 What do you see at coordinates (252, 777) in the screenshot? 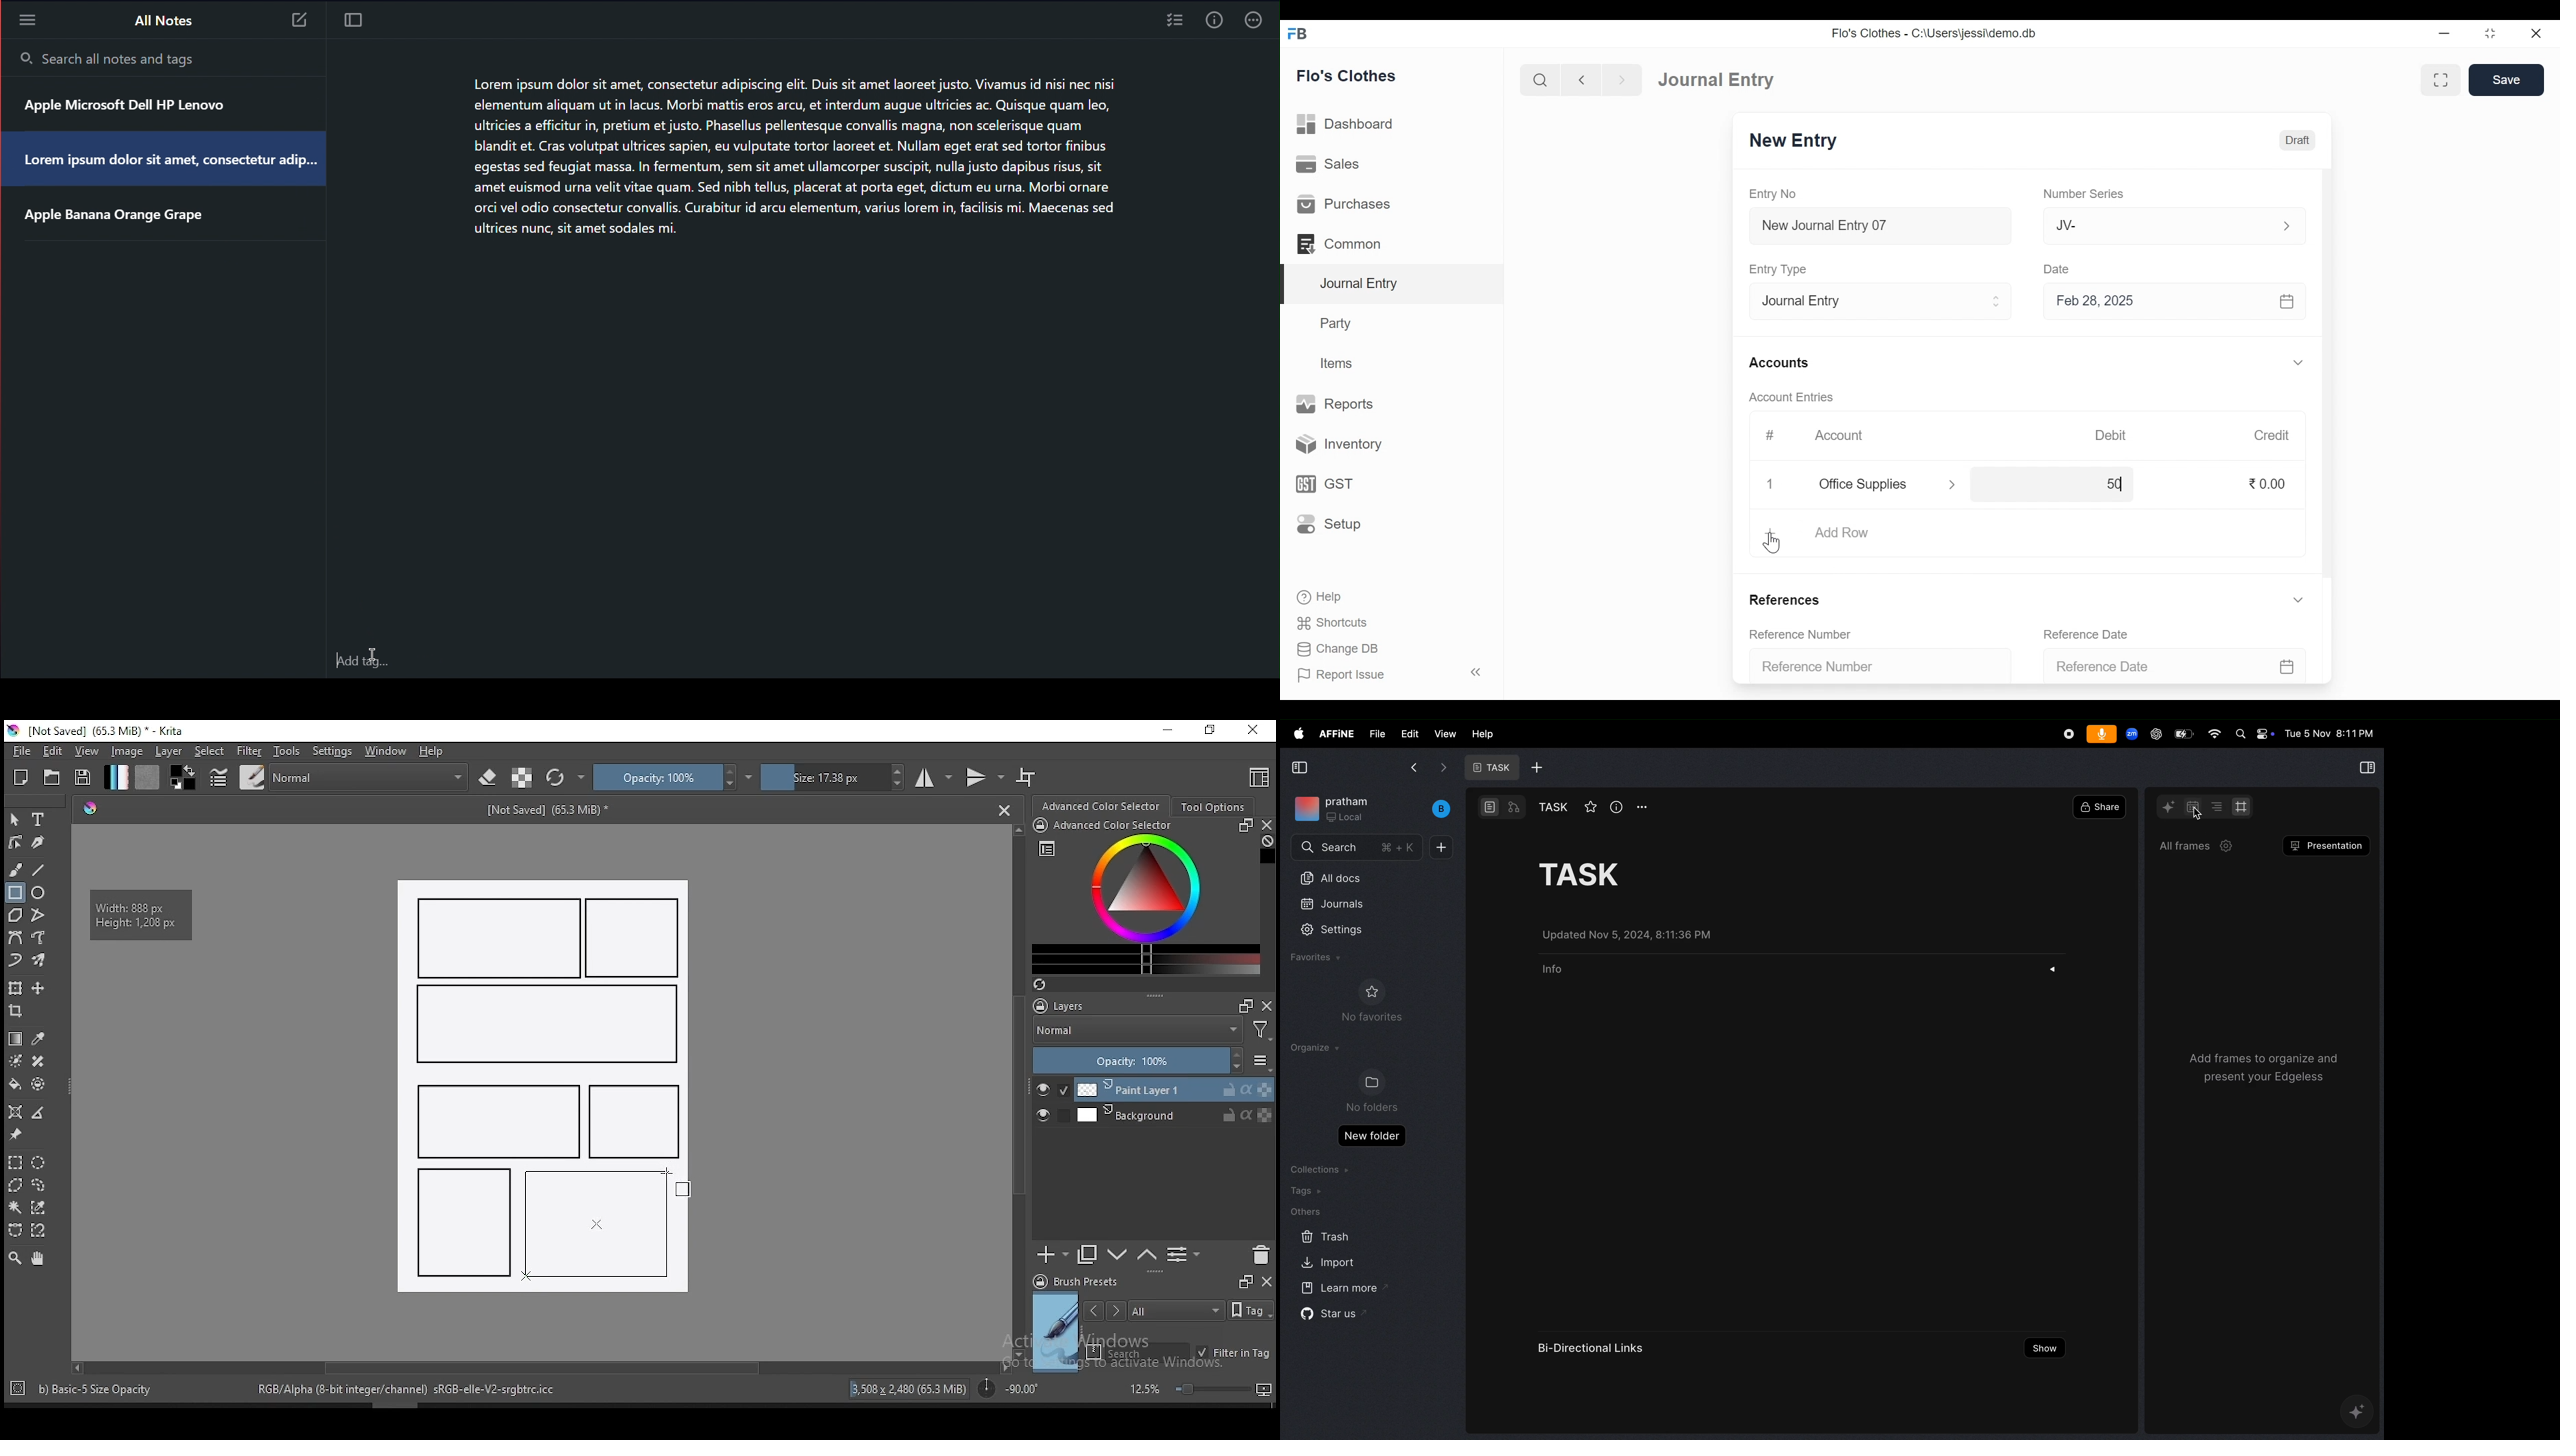
I see `brushes` at bounding box center [252, 777].